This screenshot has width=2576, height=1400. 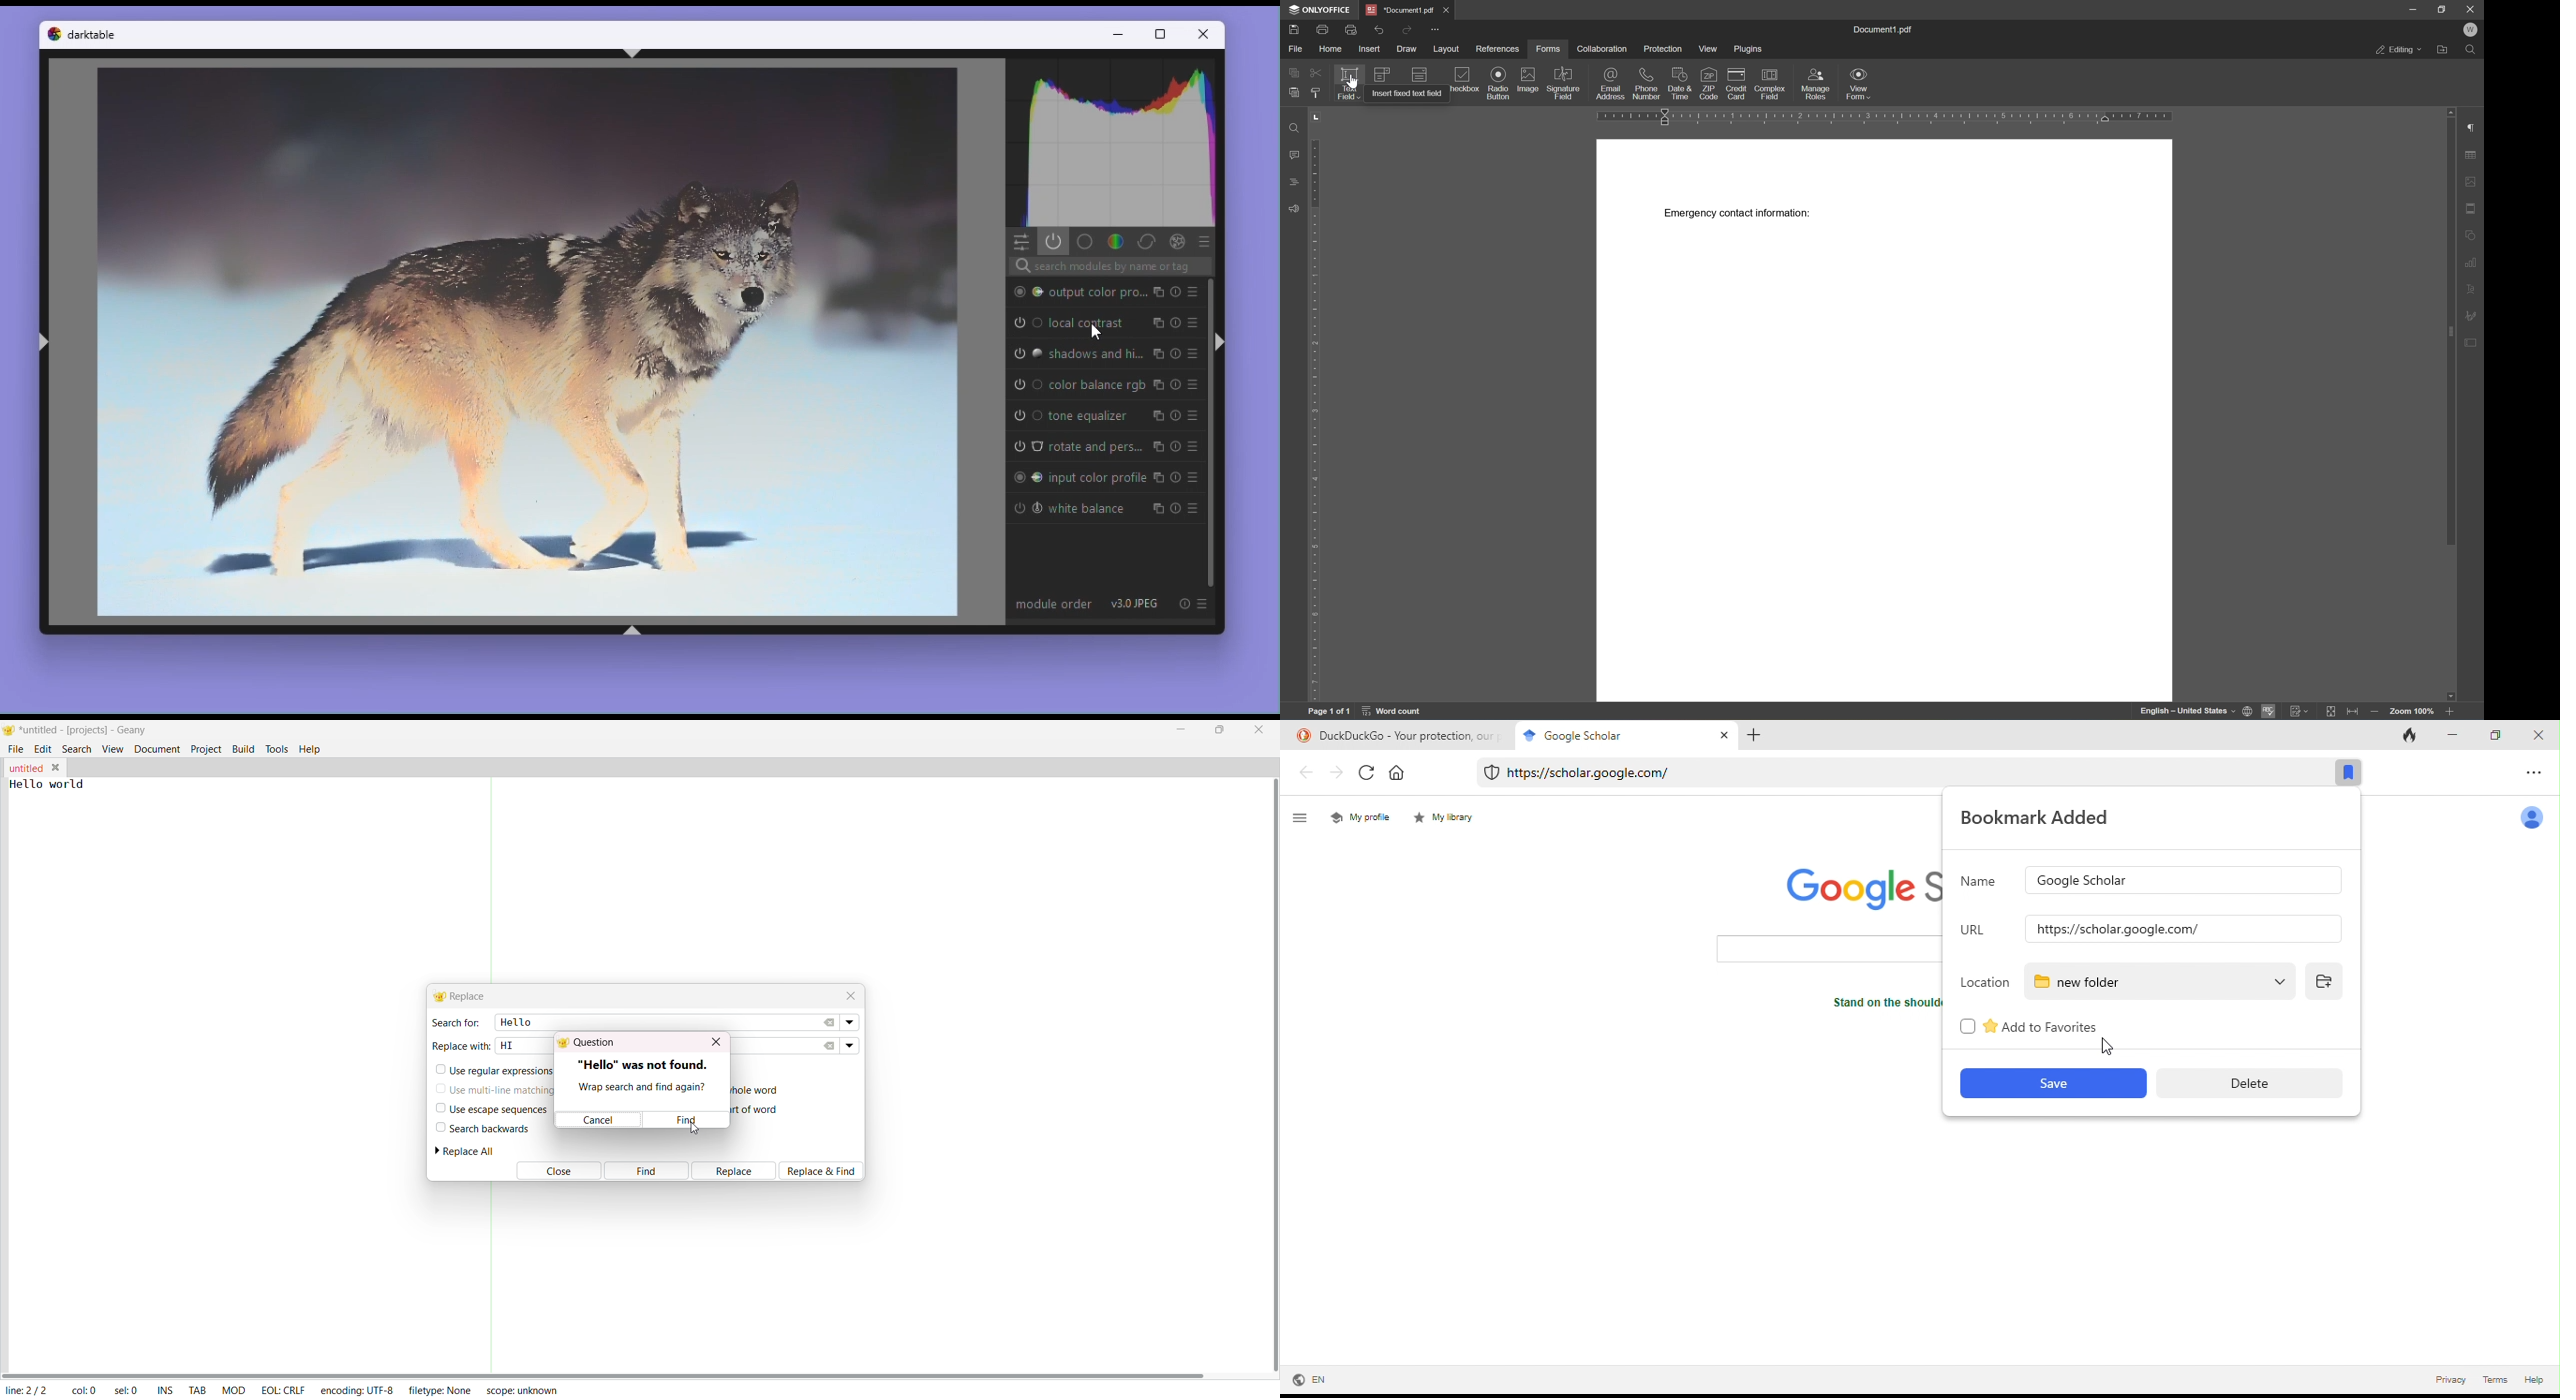 What do you see at coordinates (2414, 734) in the screenshot?
I see `track tab` at bounding box center [2414, 734].